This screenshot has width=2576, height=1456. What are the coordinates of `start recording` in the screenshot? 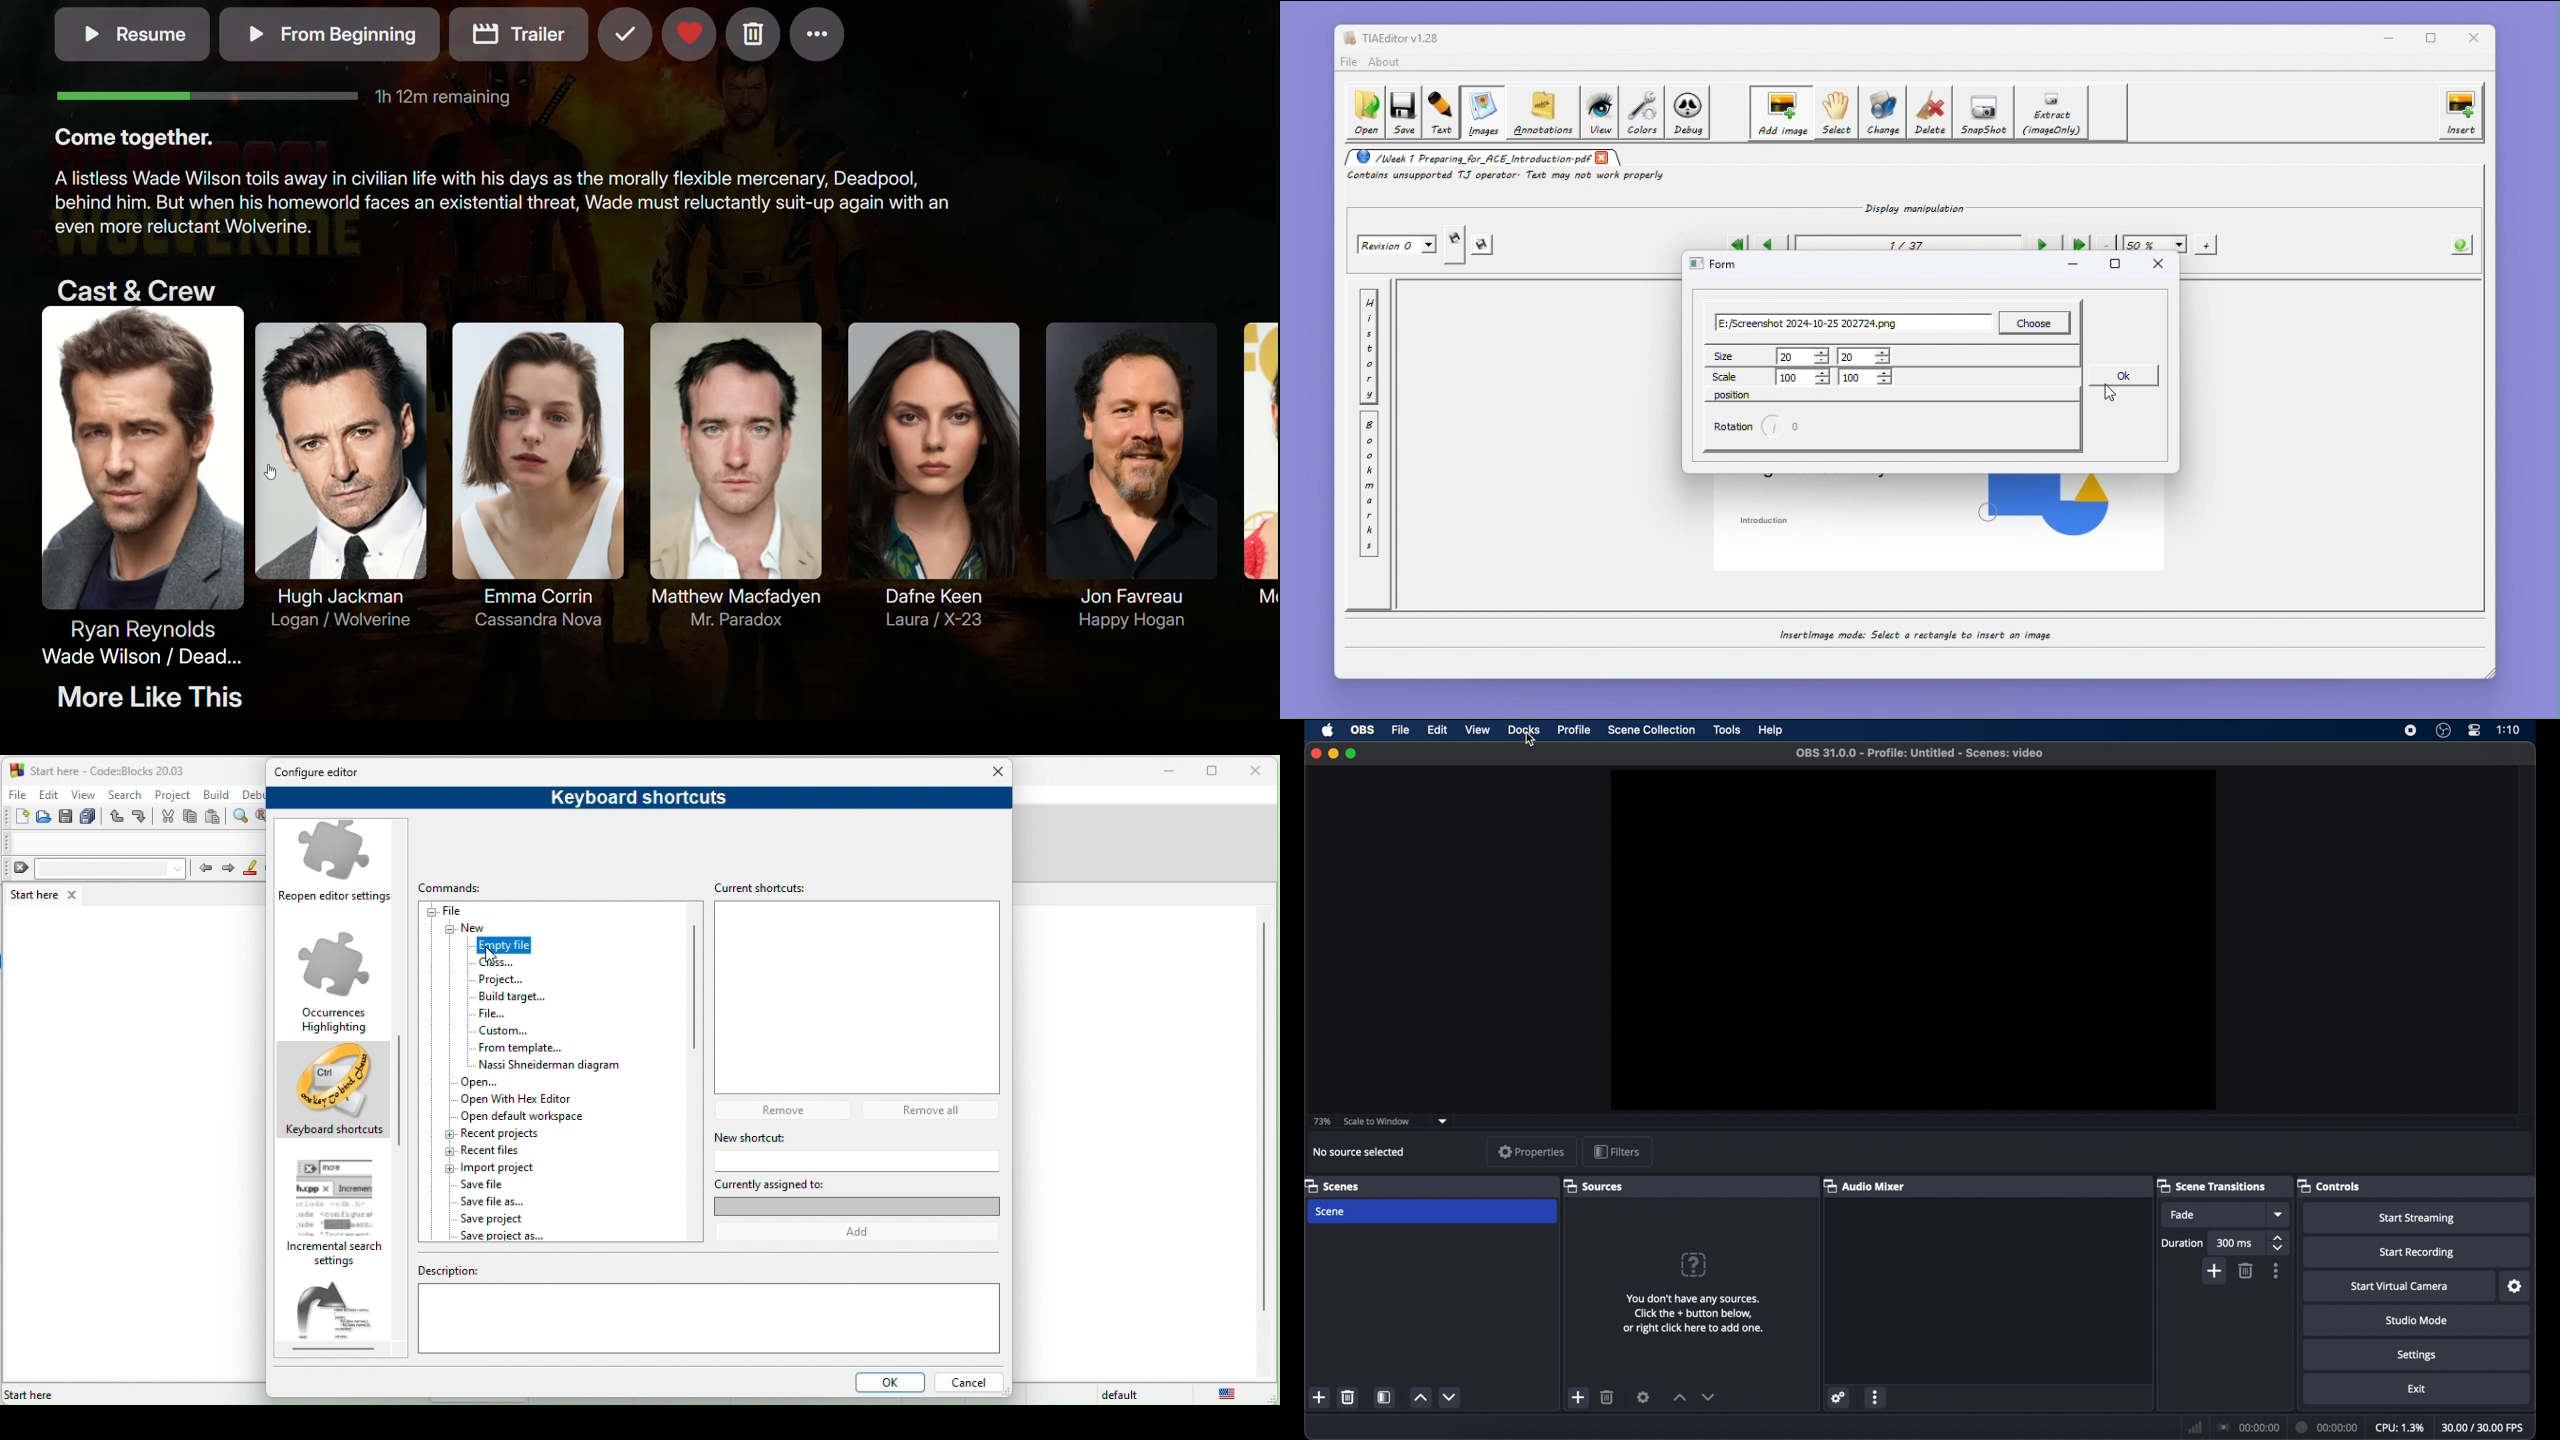 It's located at (2417, 1253).